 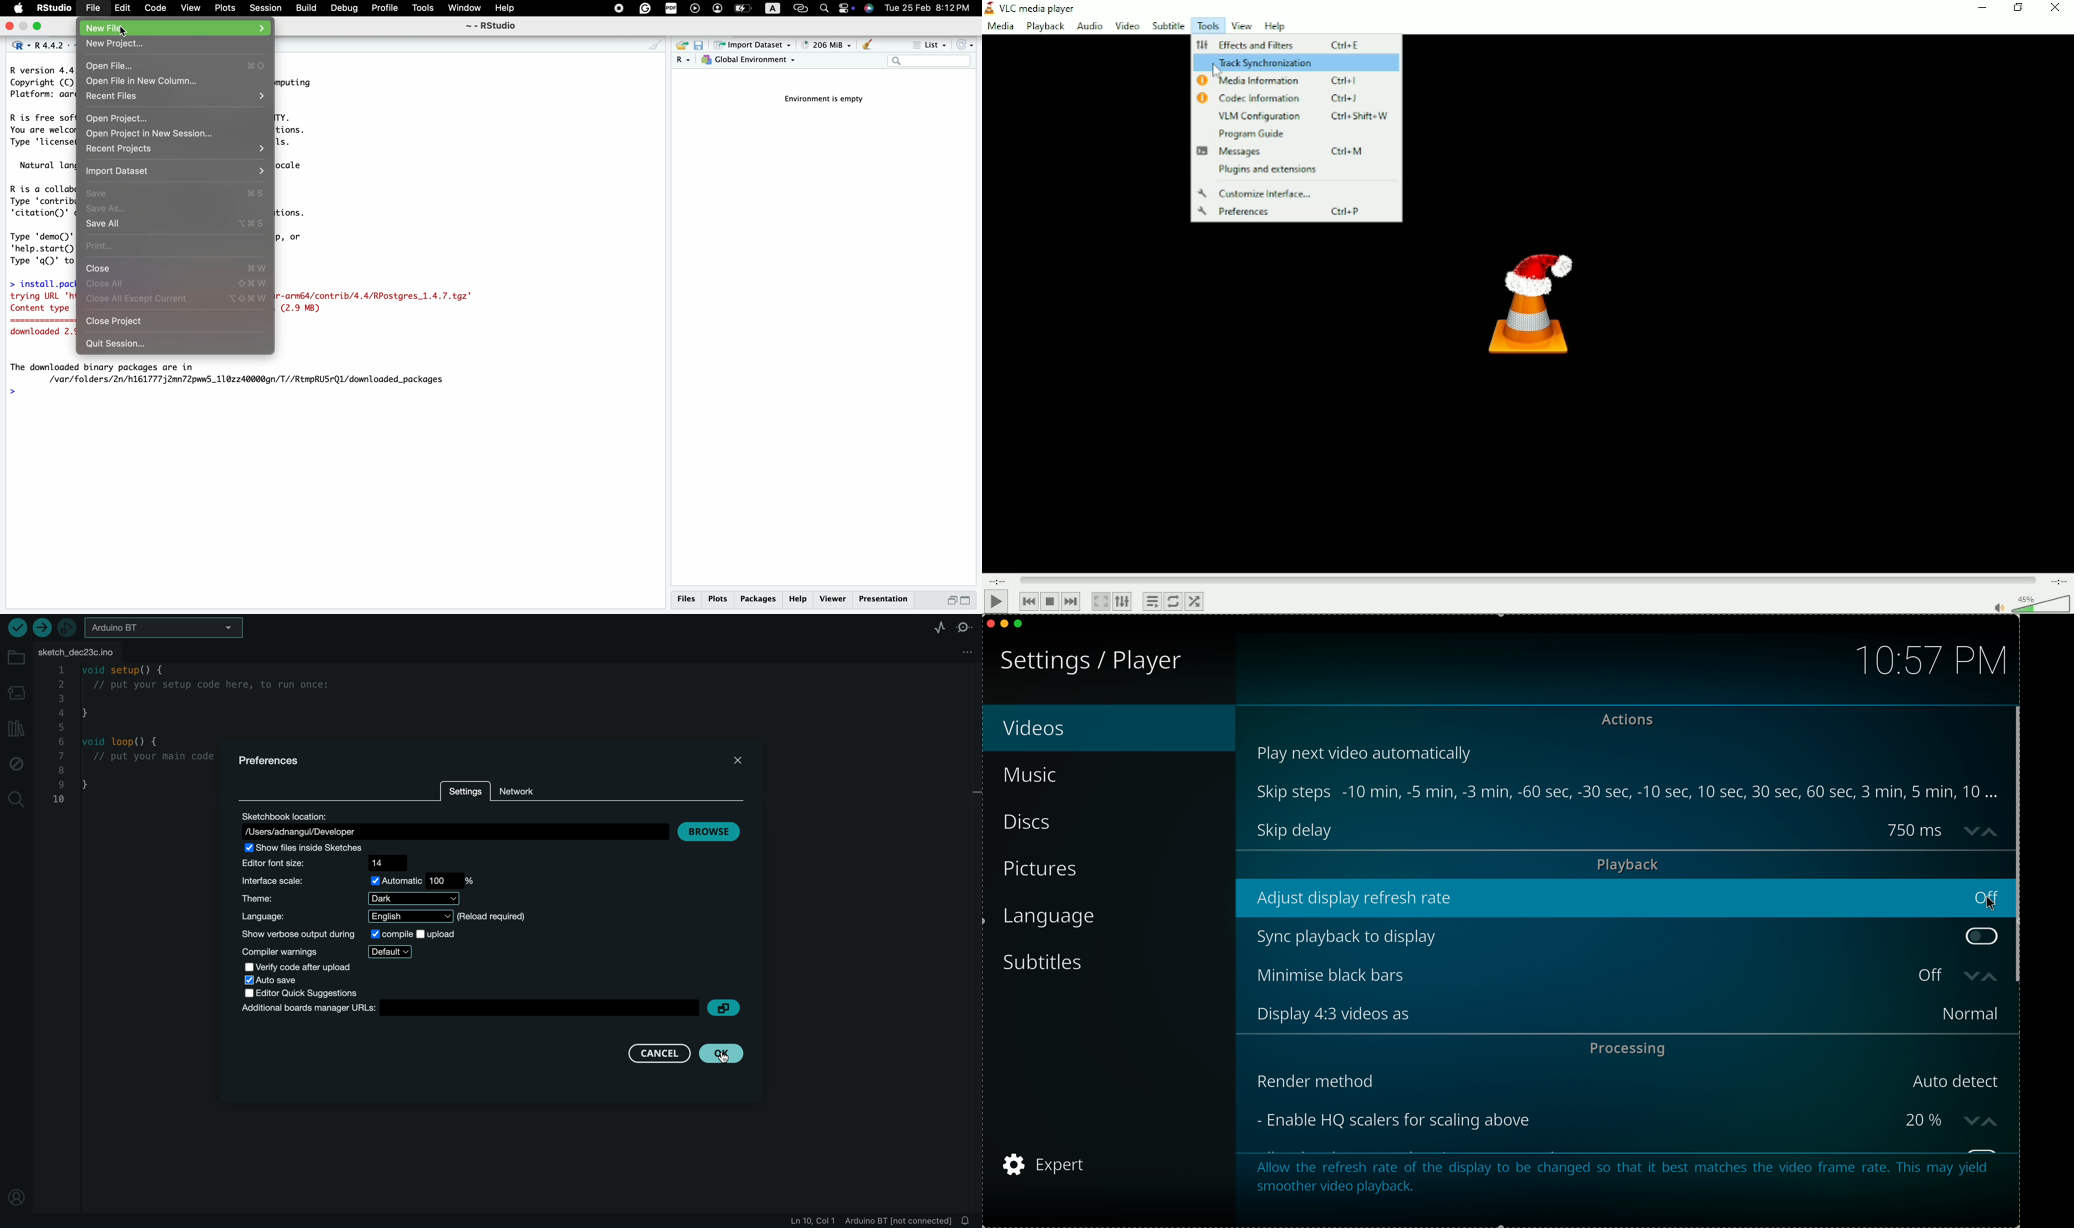 What do you see at coordinates (175, 66) in the screenshot?
I see `open file` at bounding box center [175, 66].